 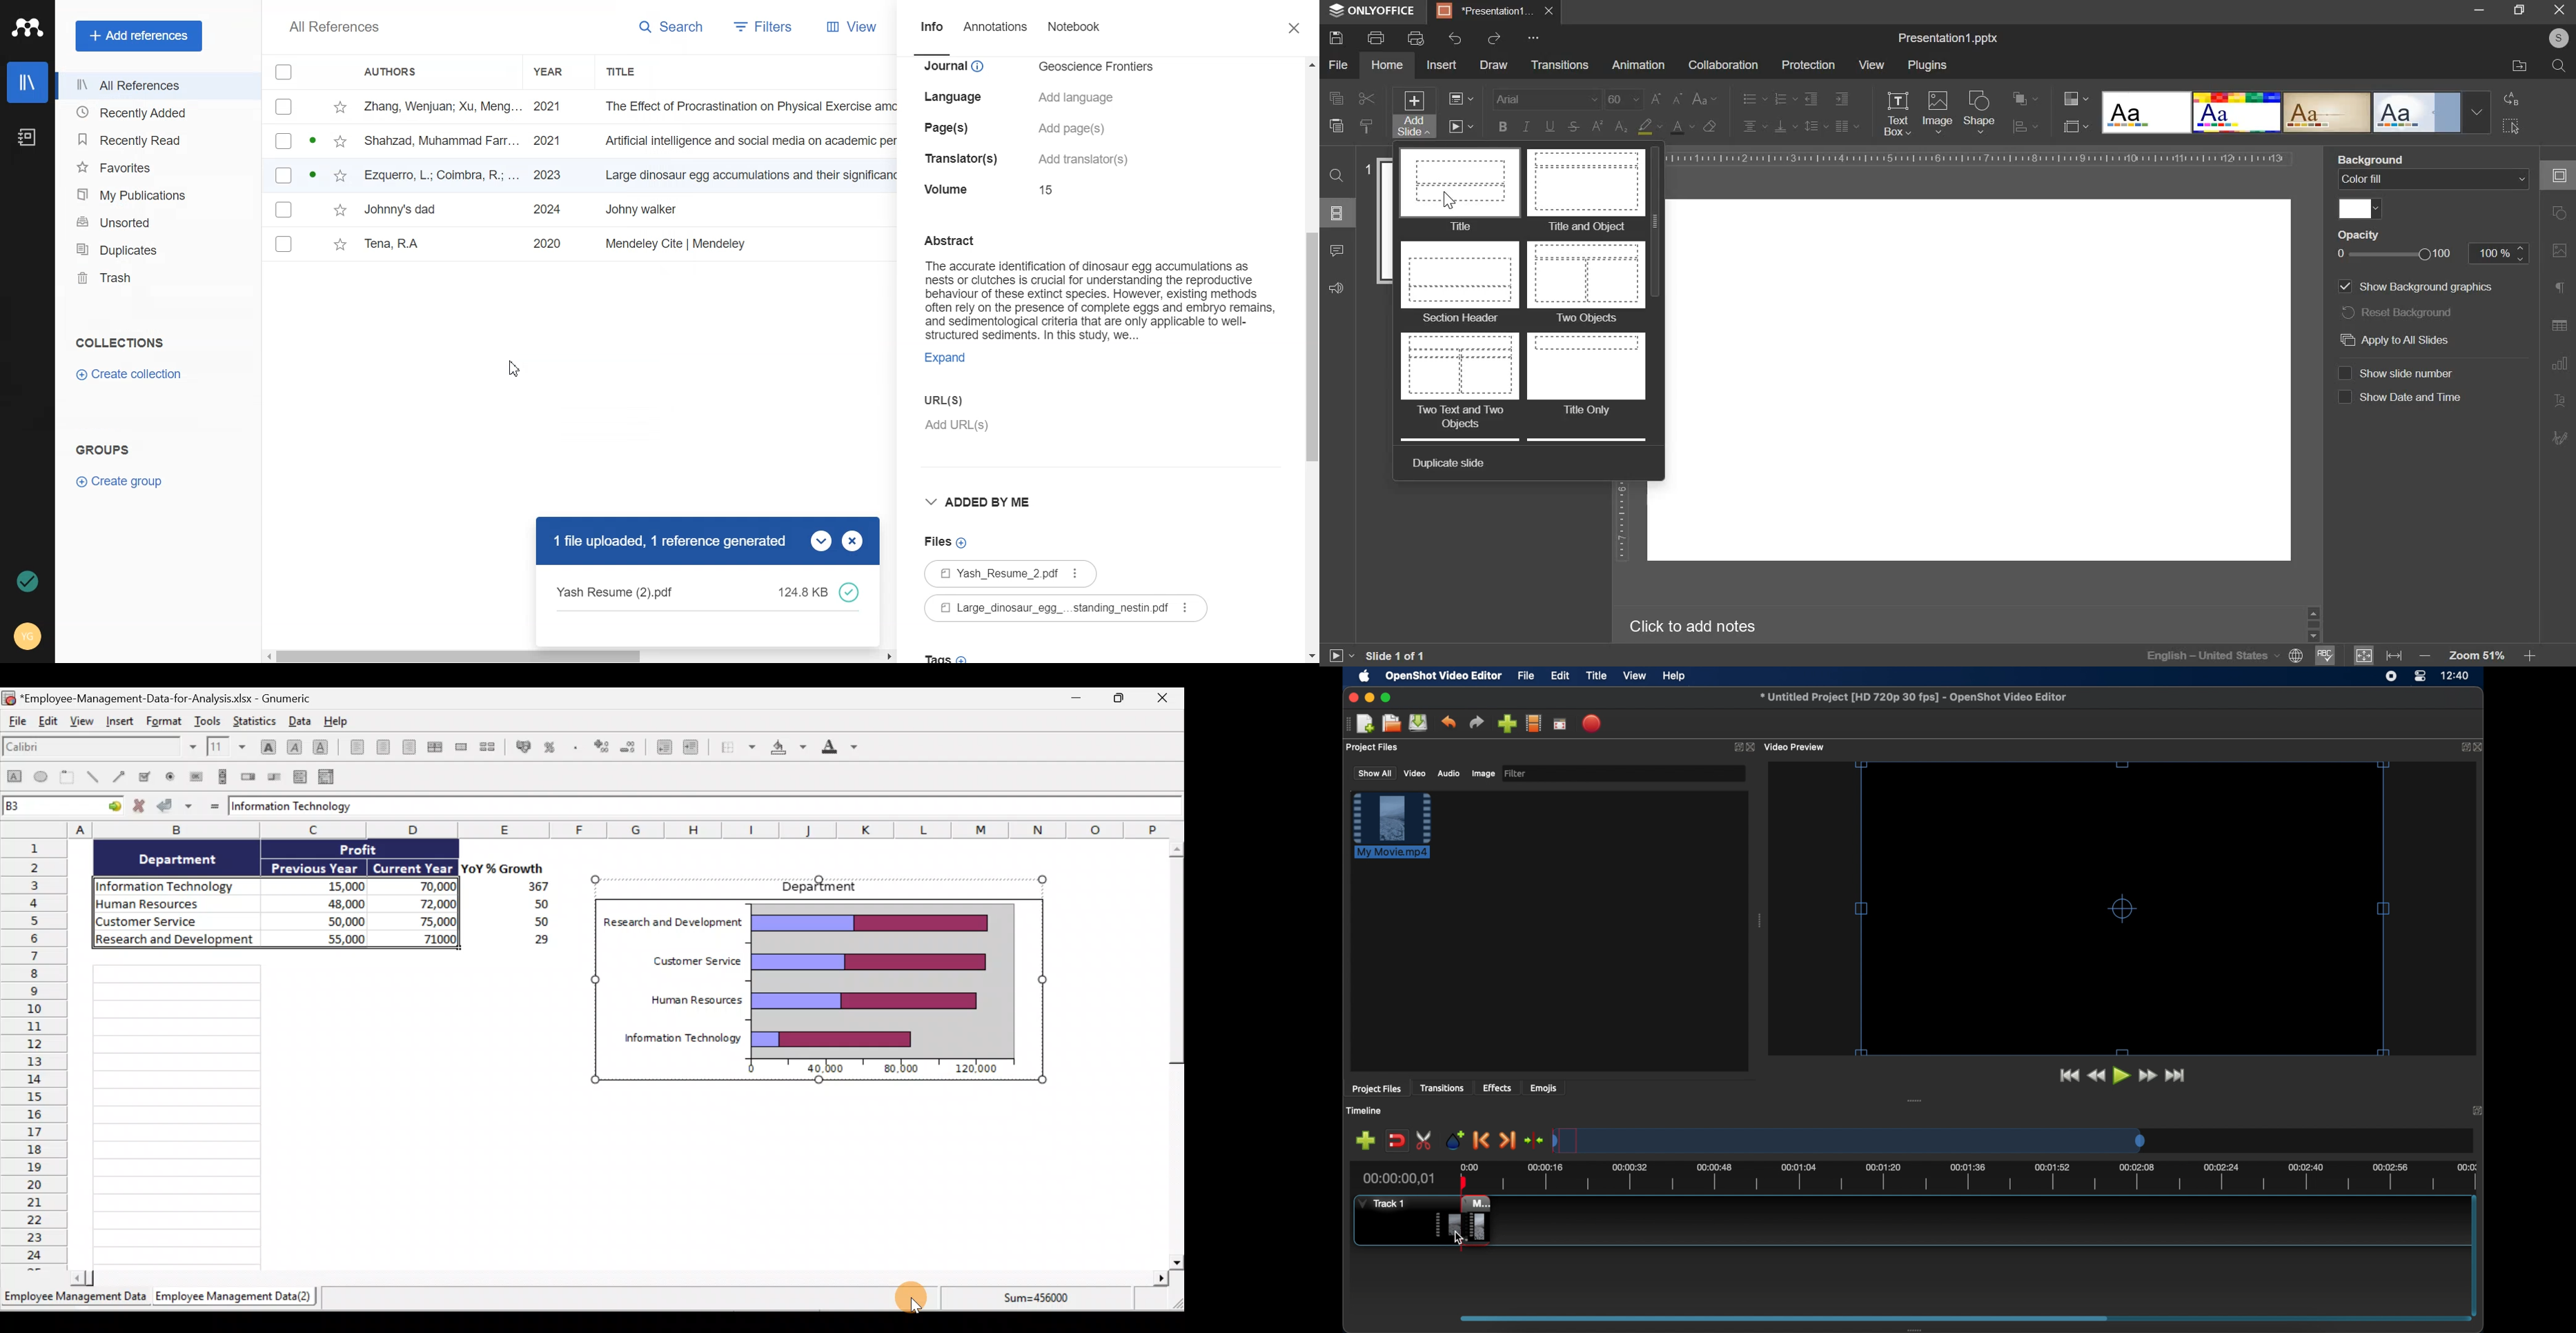 I want to click on All References, so click(x=157, y=85).